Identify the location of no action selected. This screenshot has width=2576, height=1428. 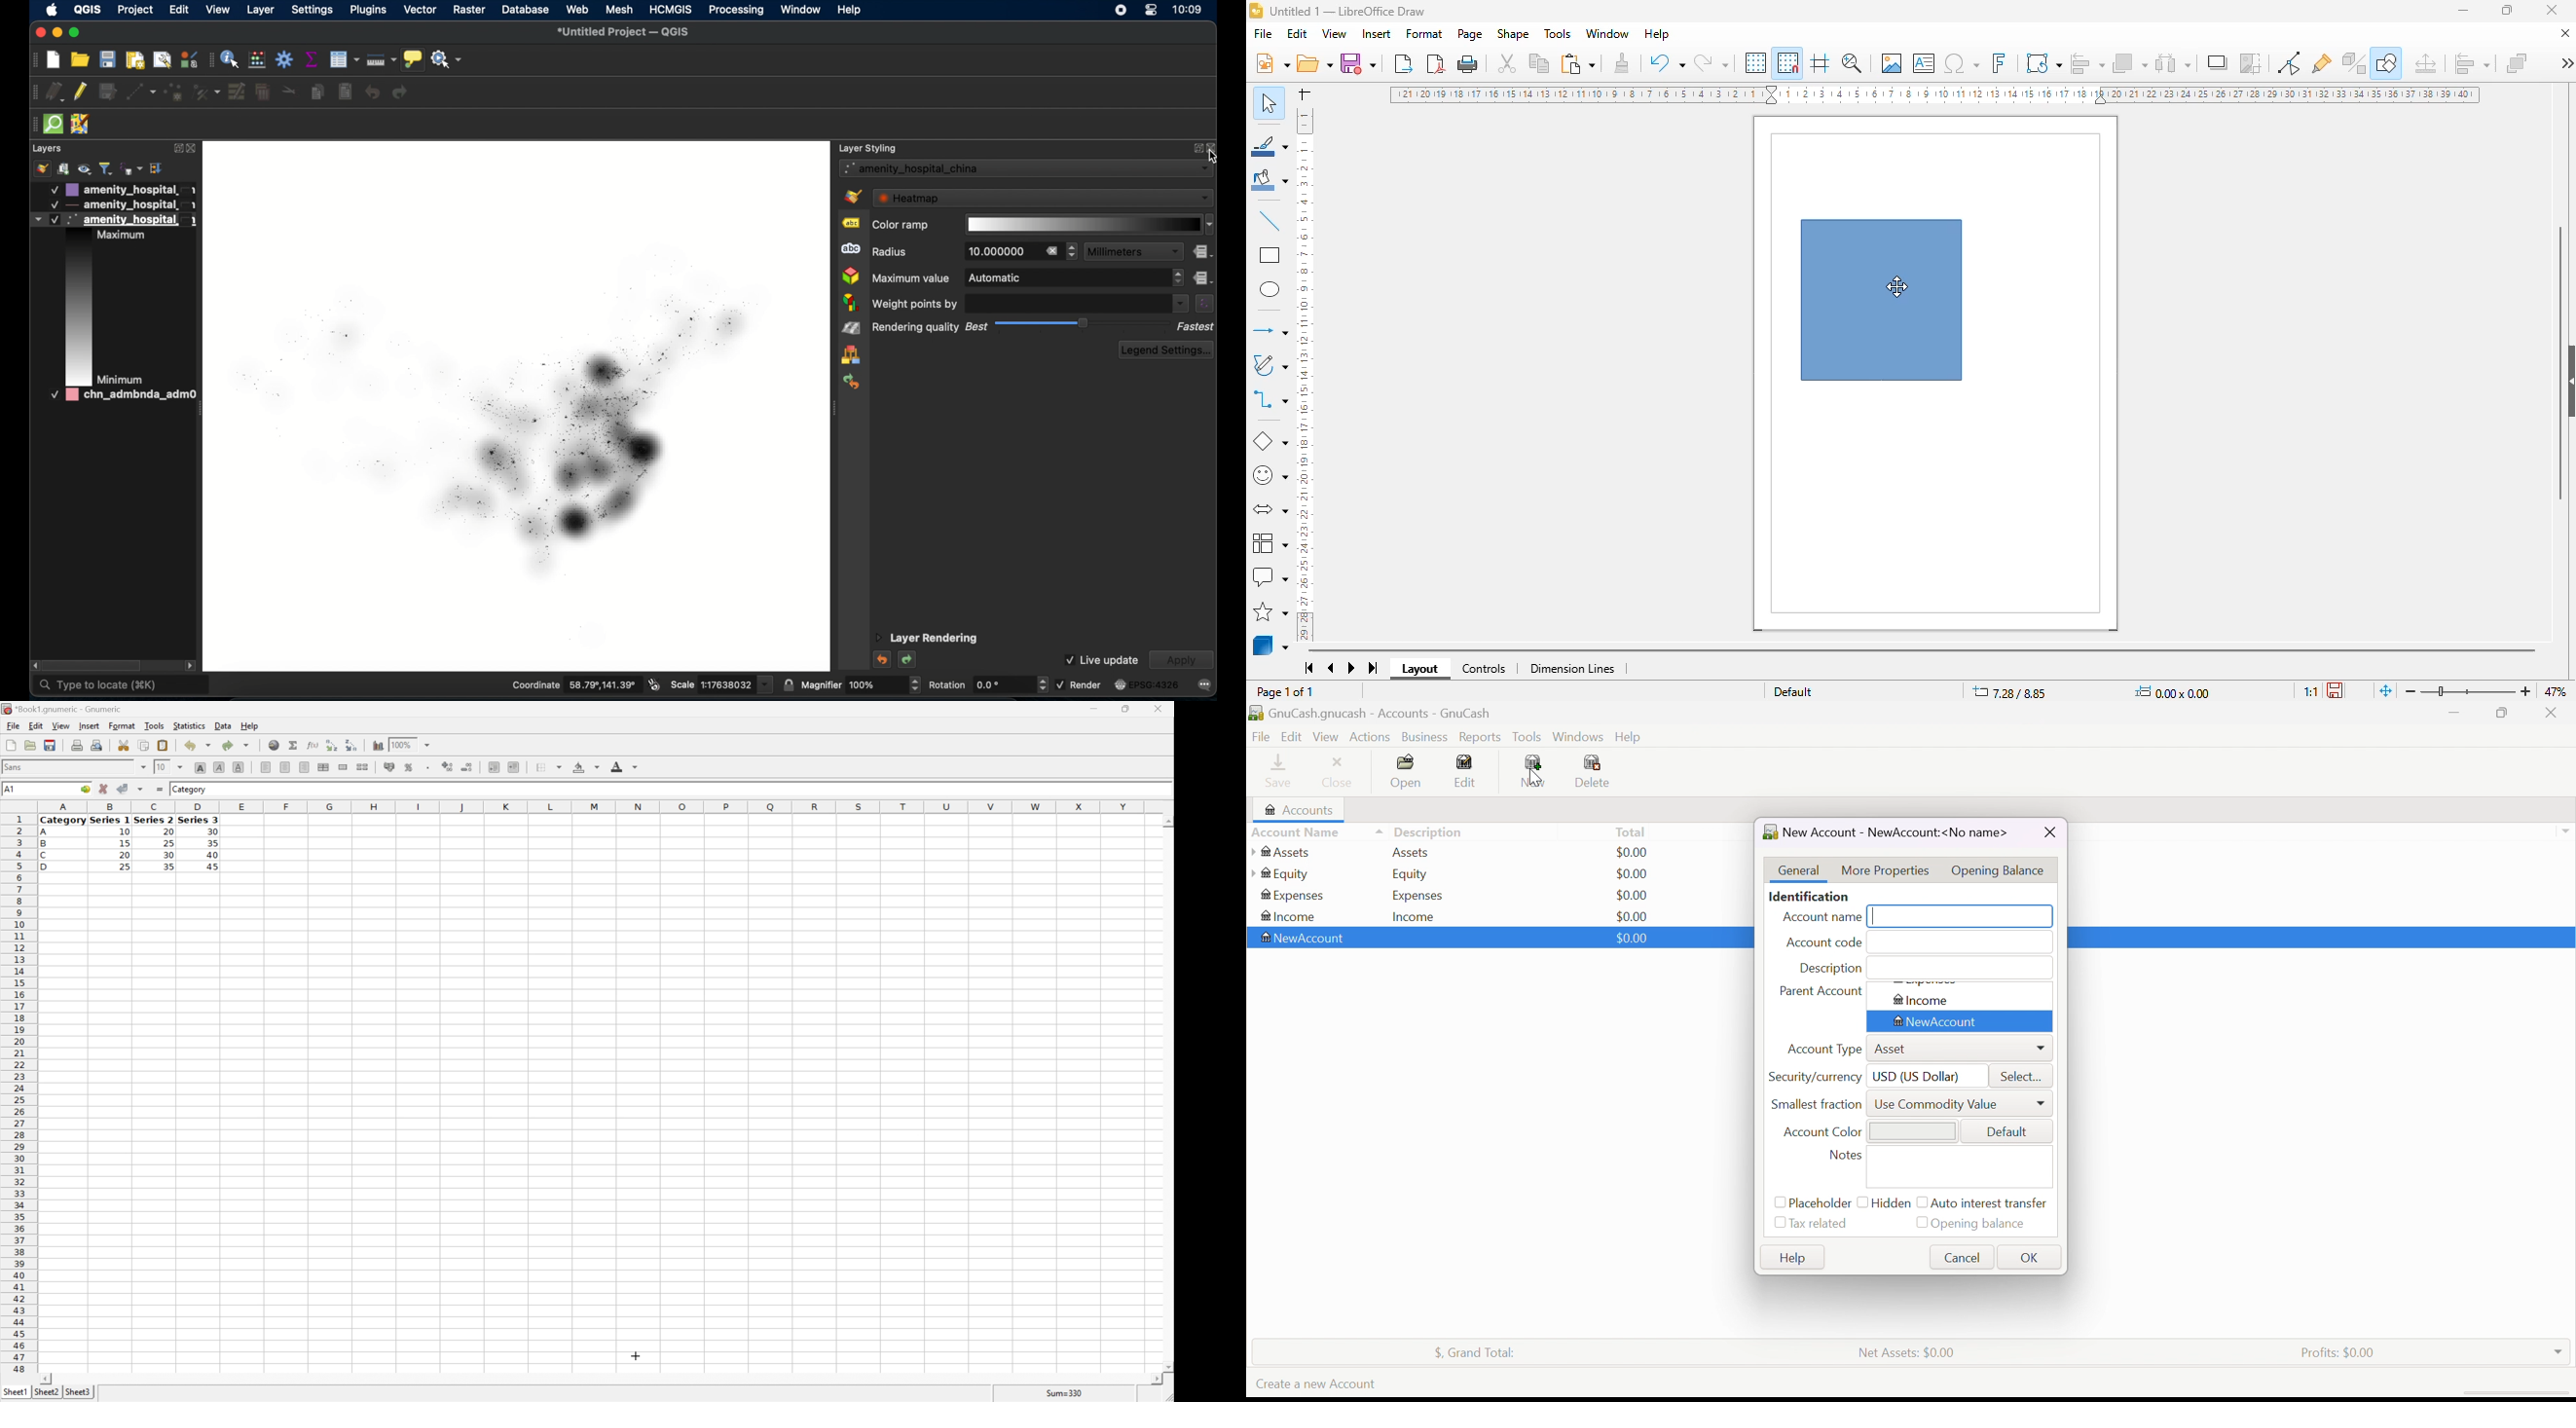
(448, 60).